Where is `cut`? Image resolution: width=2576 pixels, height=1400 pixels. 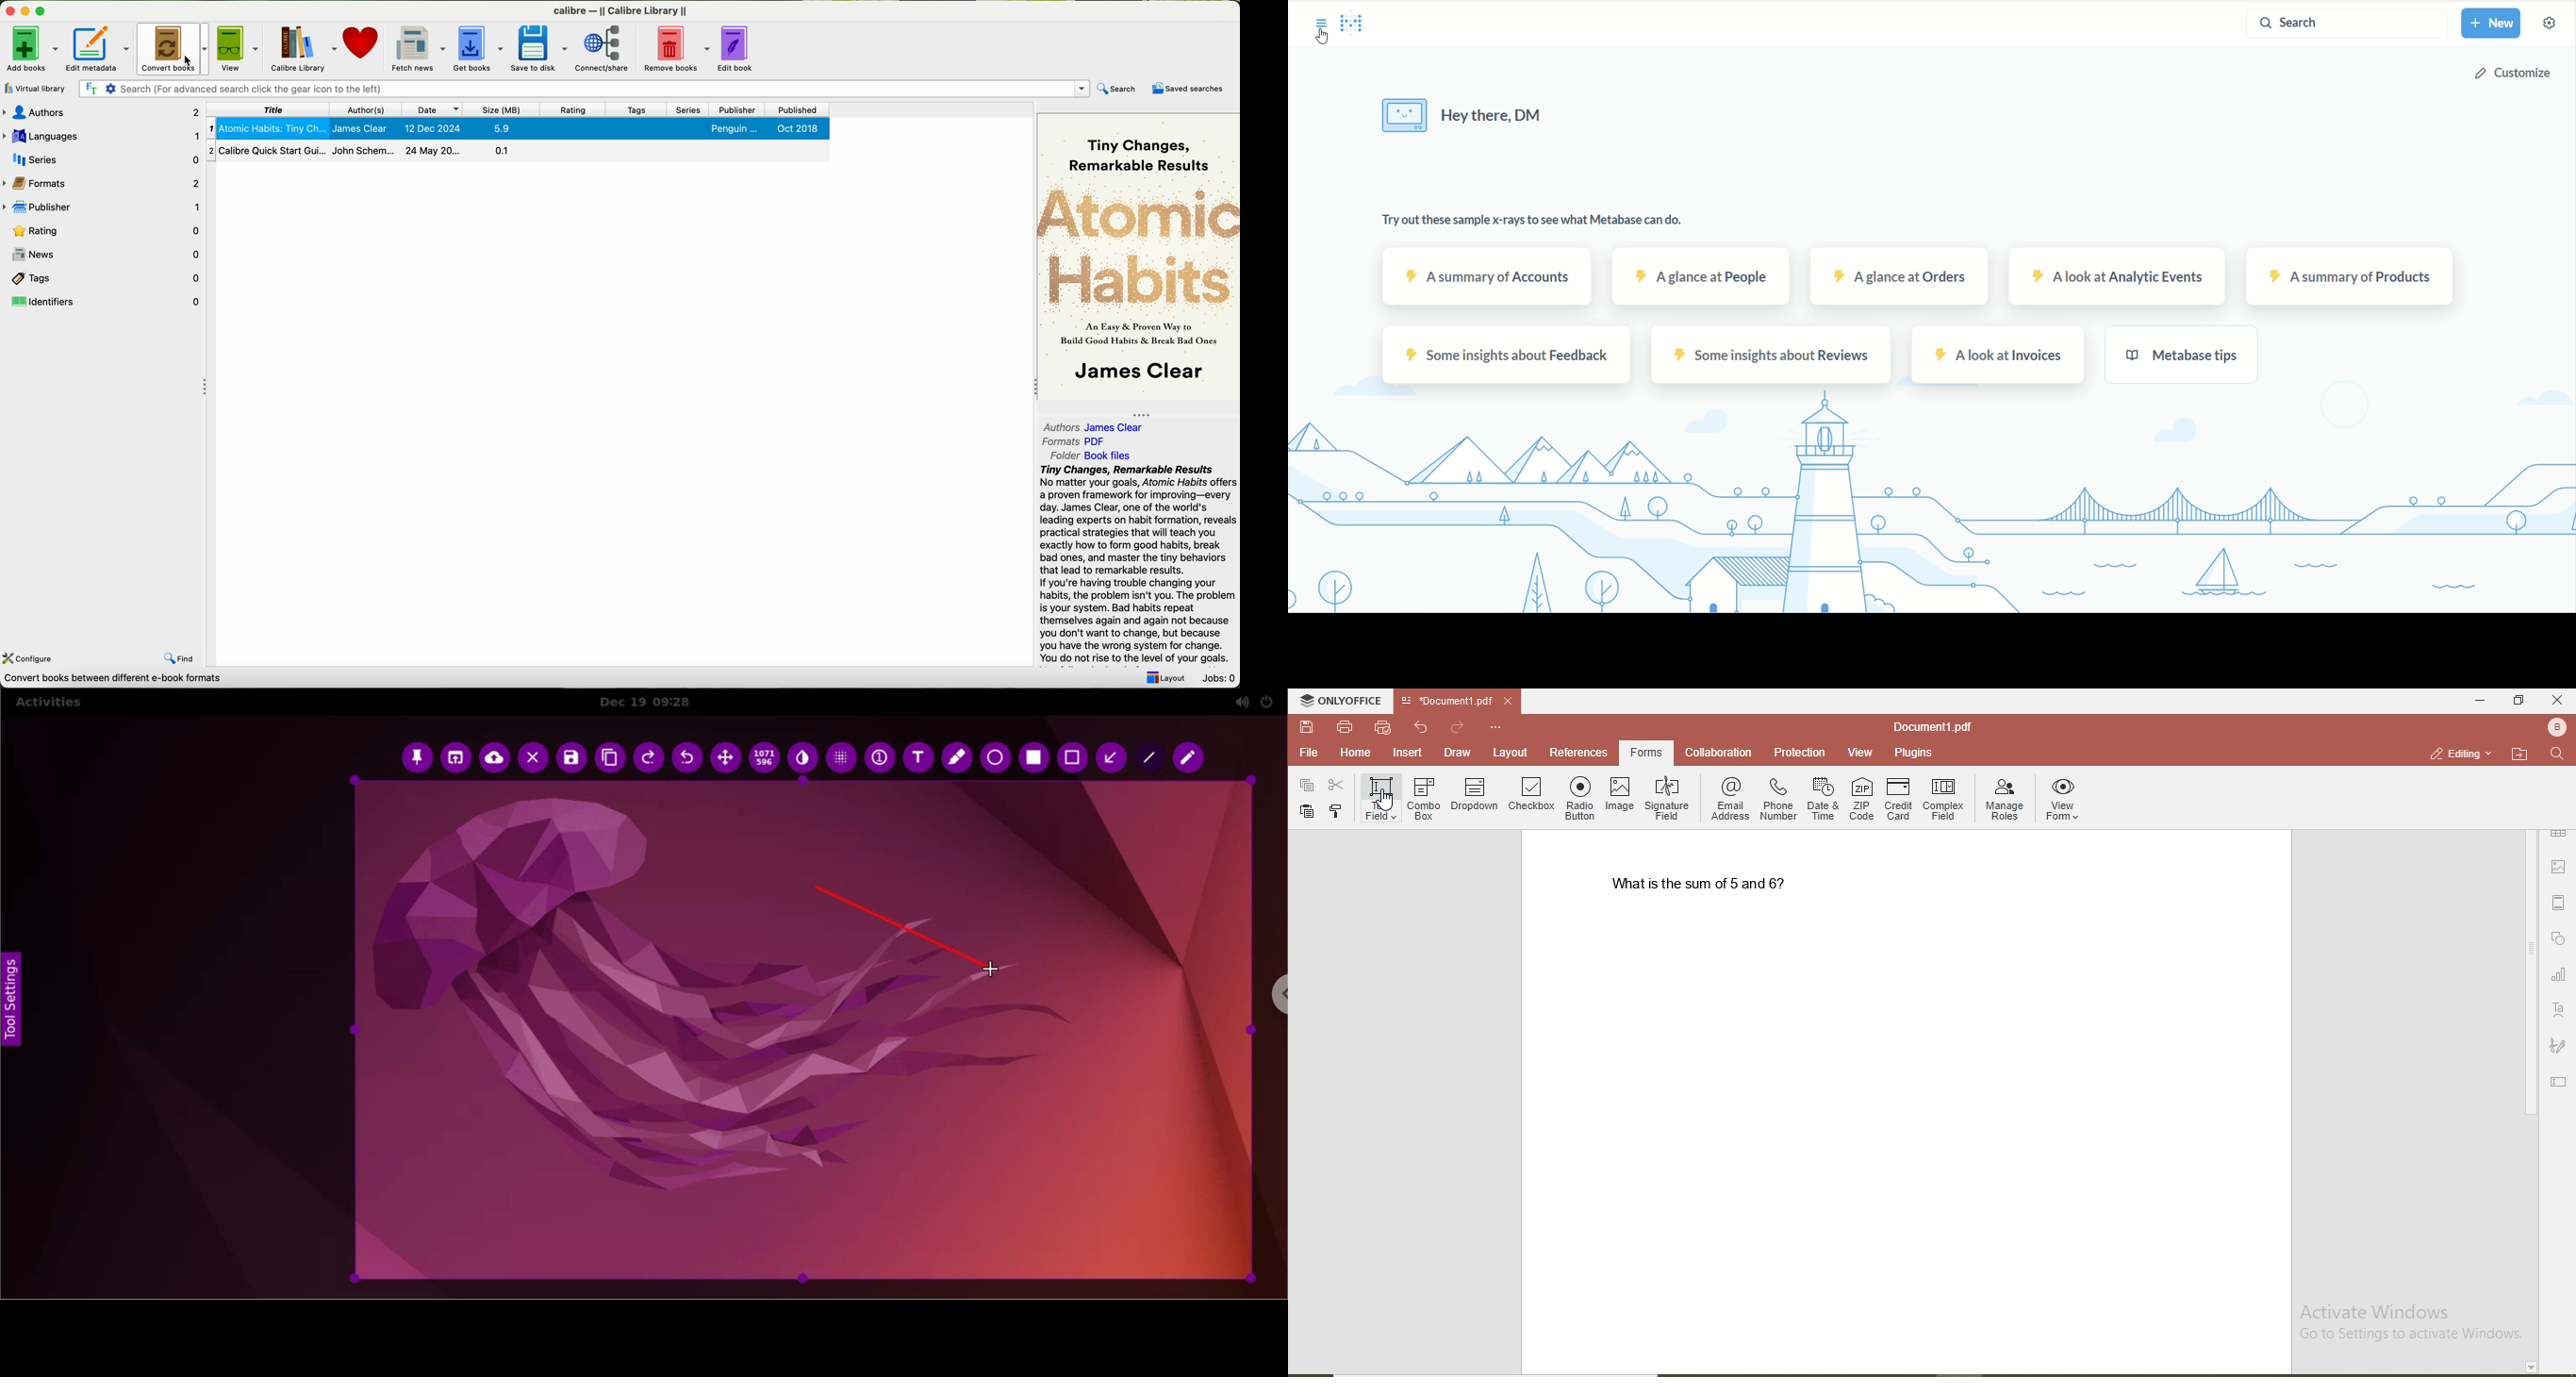
cut is located at coordinates (1336, 785).